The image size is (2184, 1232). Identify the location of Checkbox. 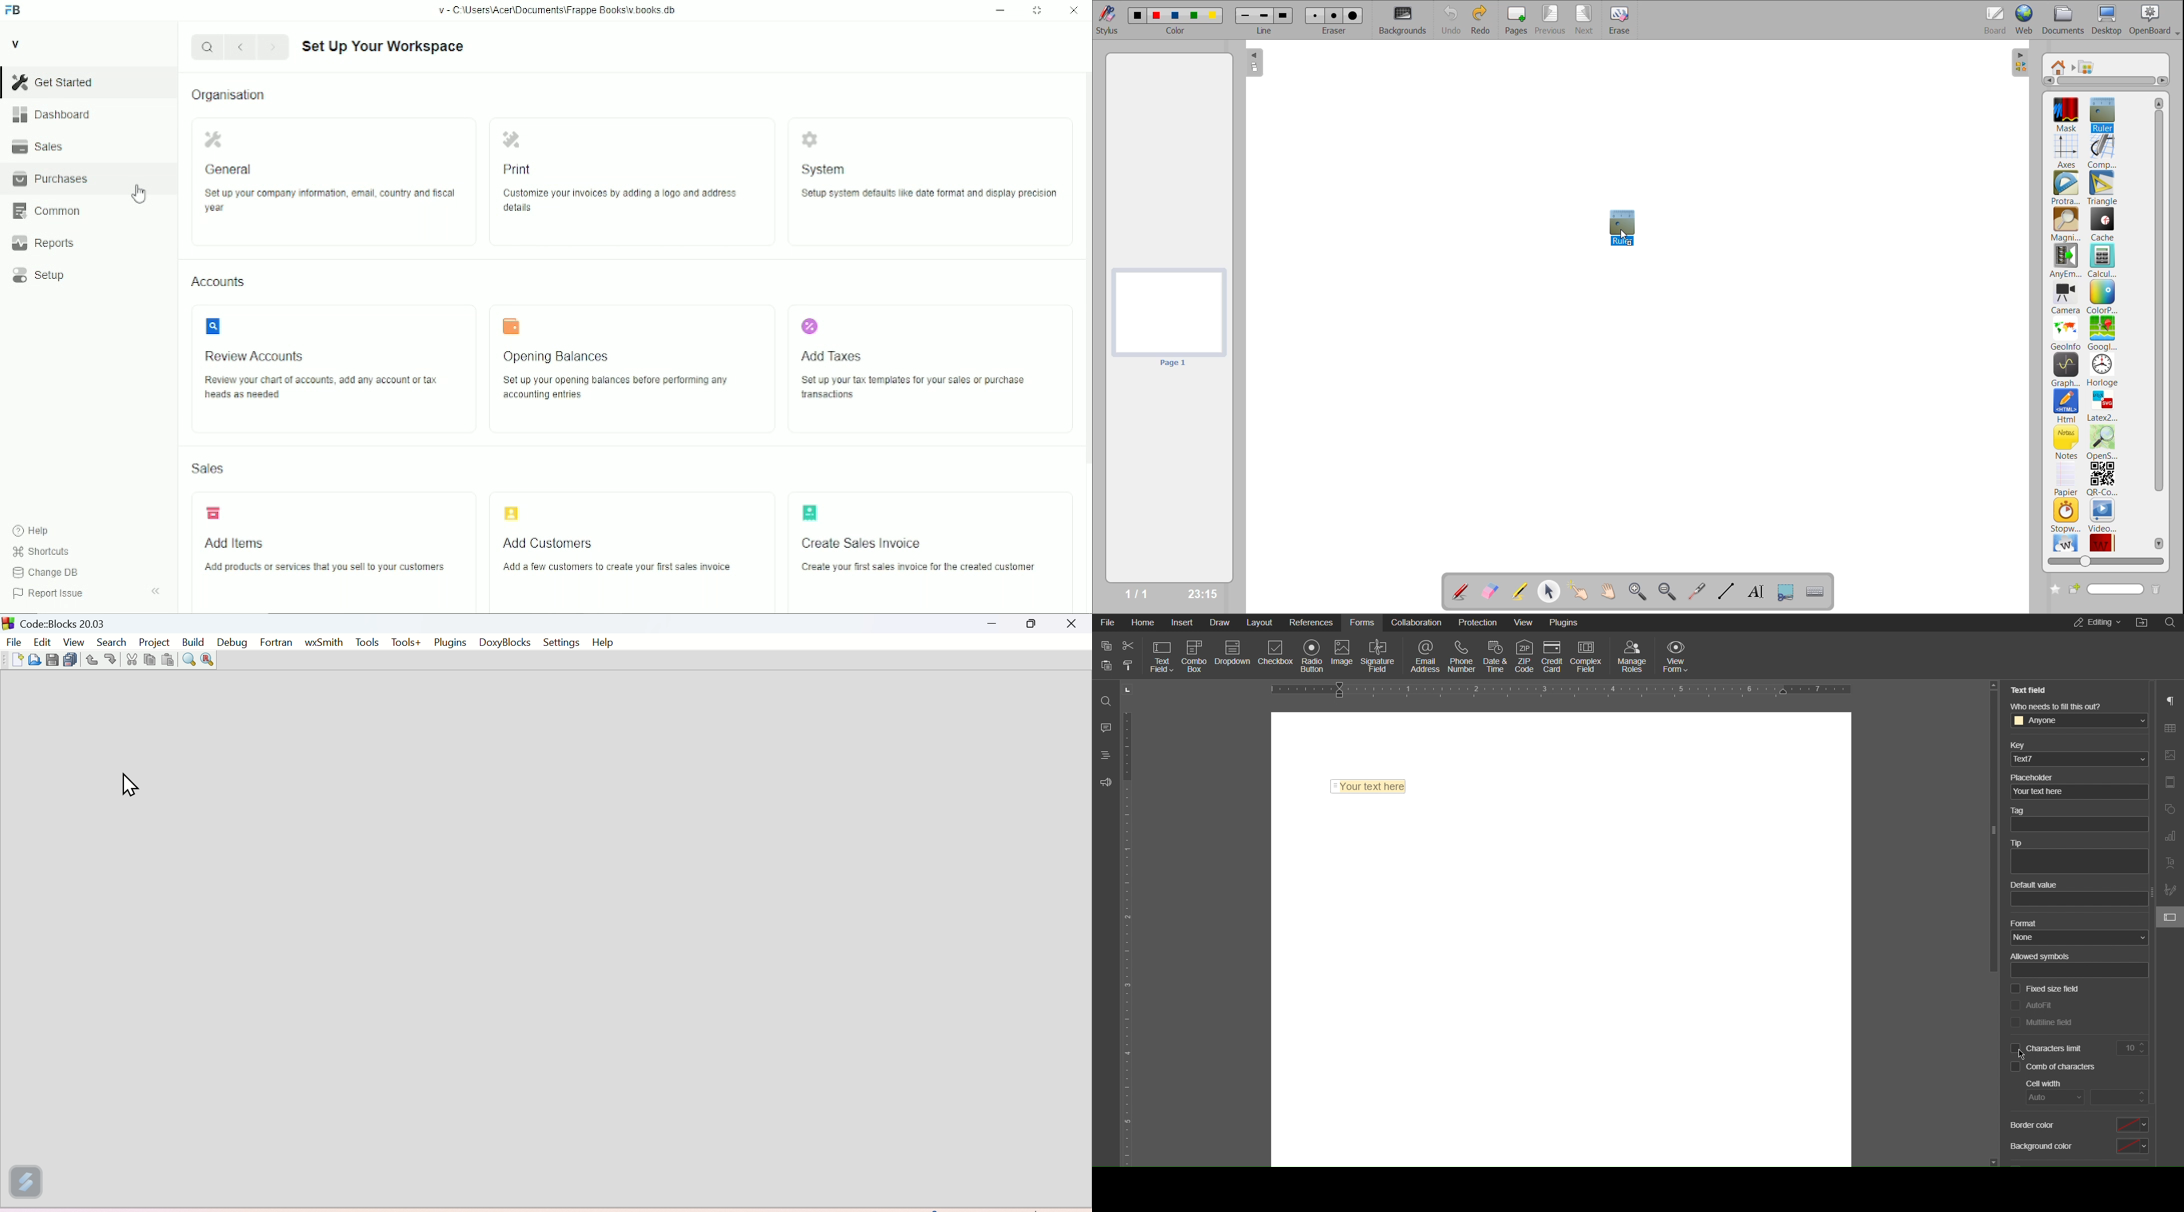
(1277, 655).